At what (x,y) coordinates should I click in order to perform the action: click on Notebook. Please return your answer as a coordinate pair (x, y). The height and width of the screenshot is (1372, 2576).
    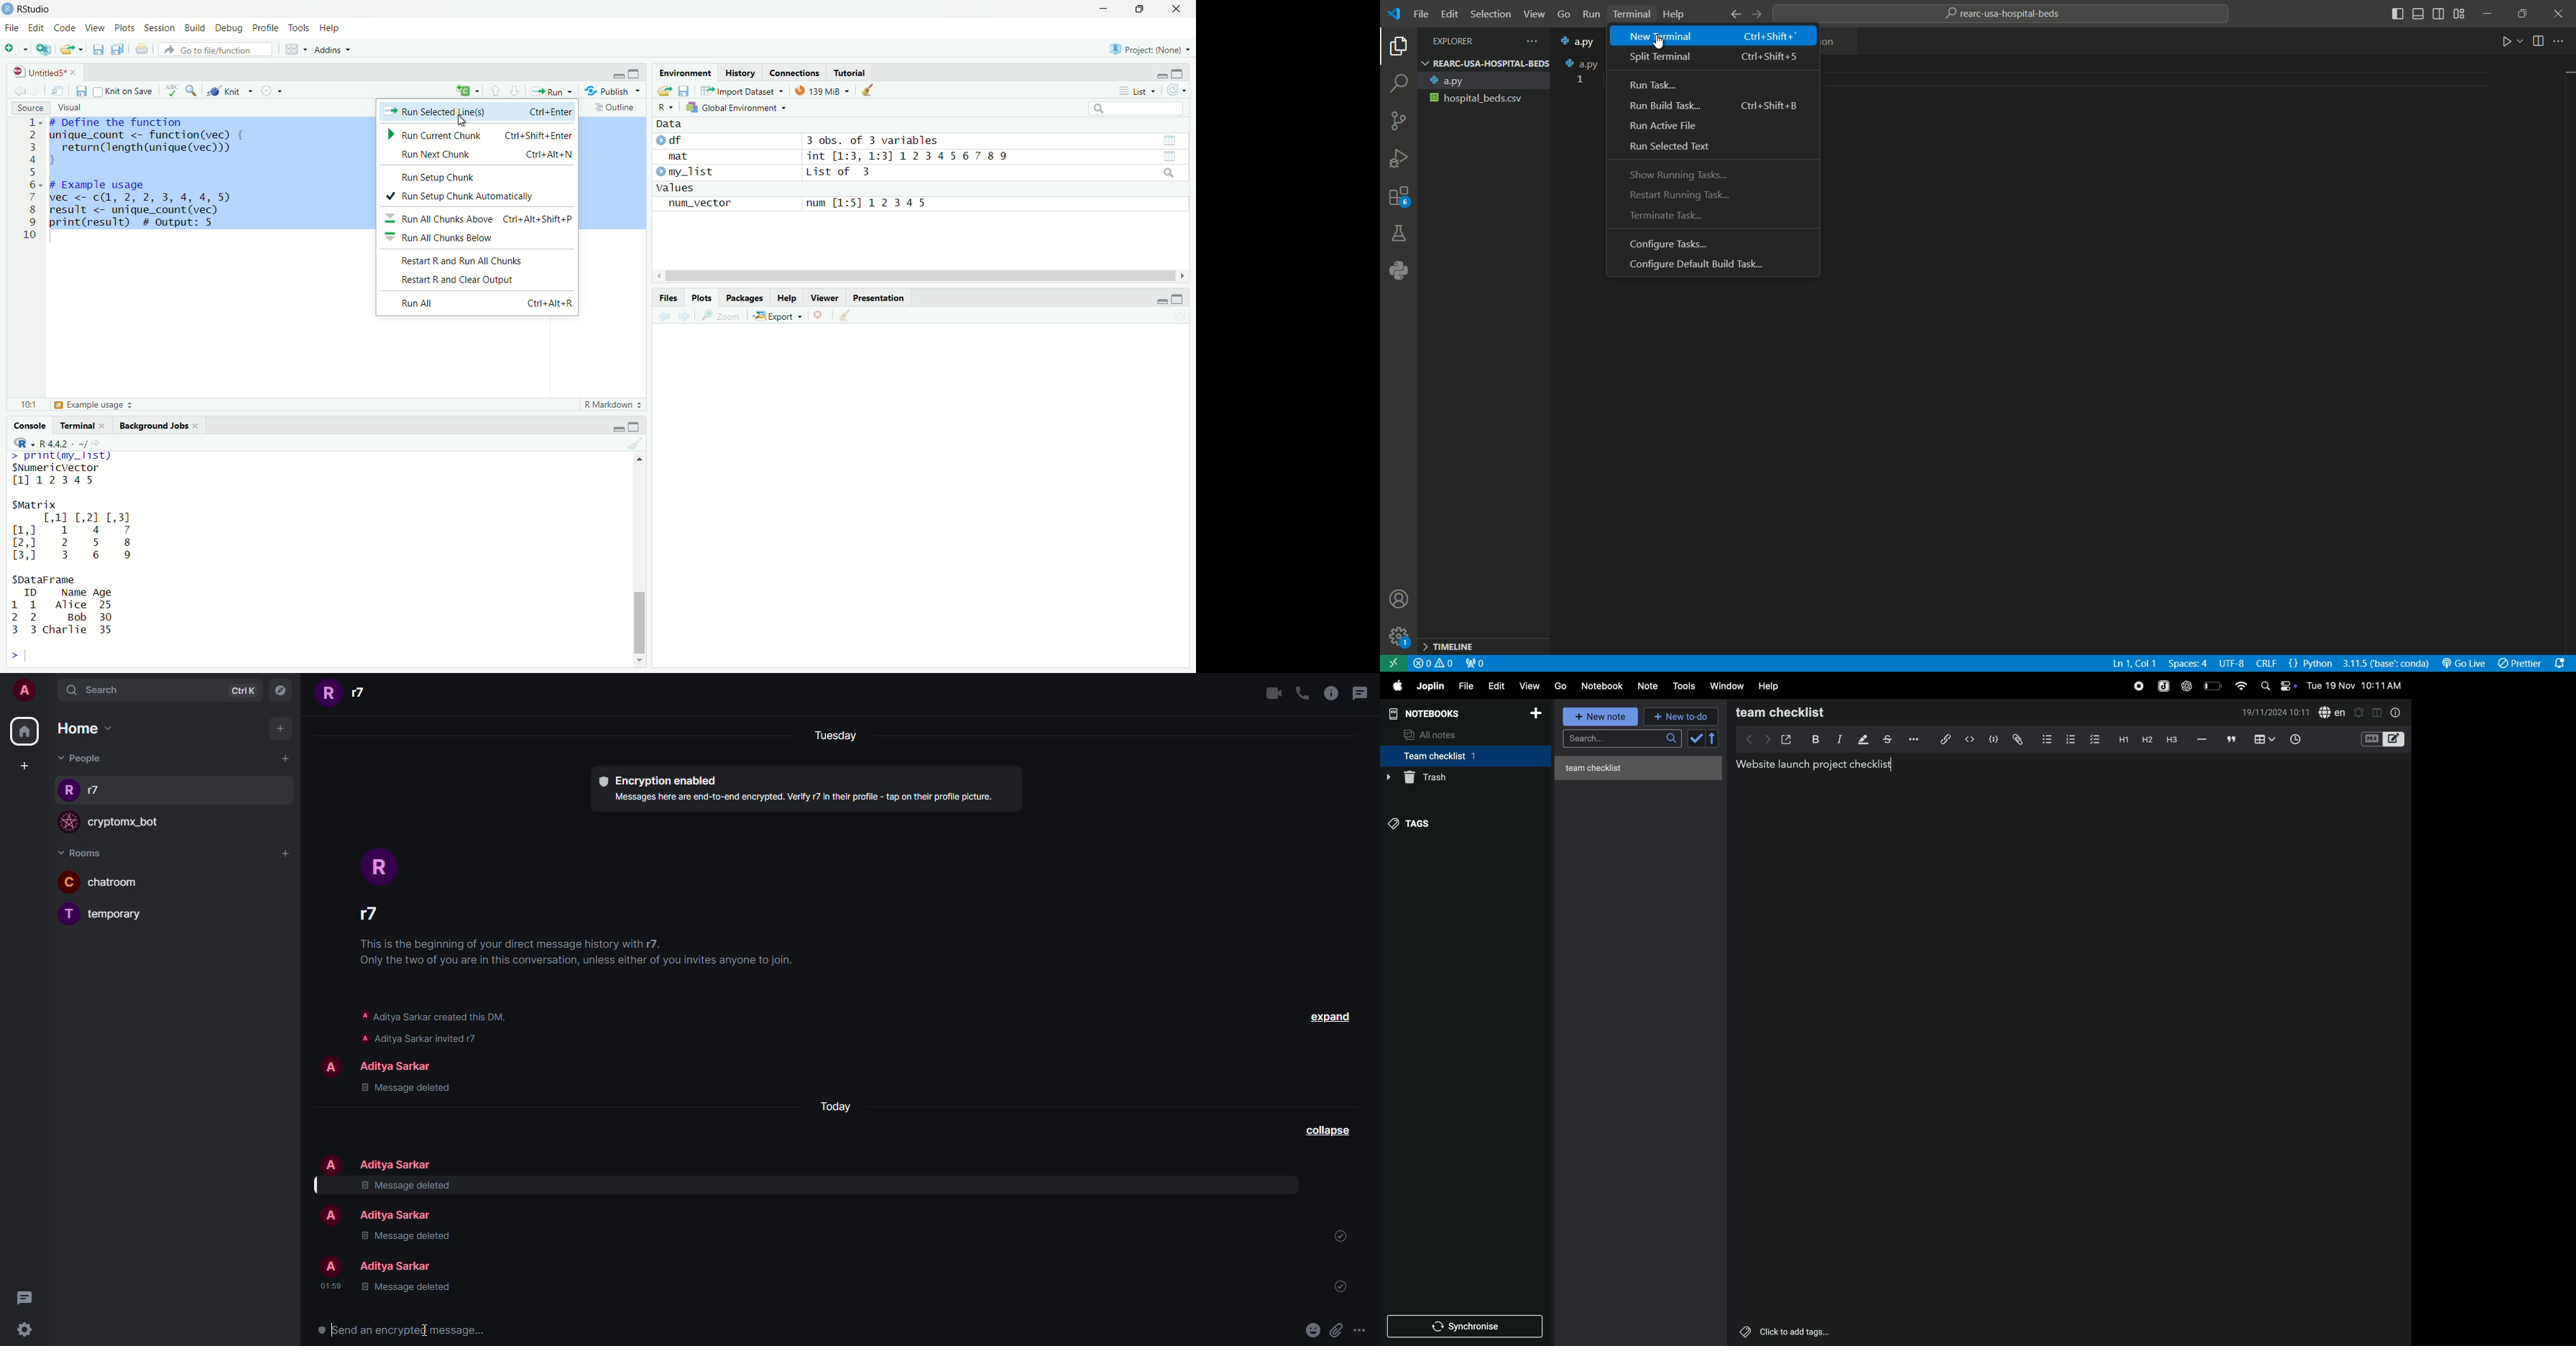
    Looking at the image, I should click on (1604, 686).